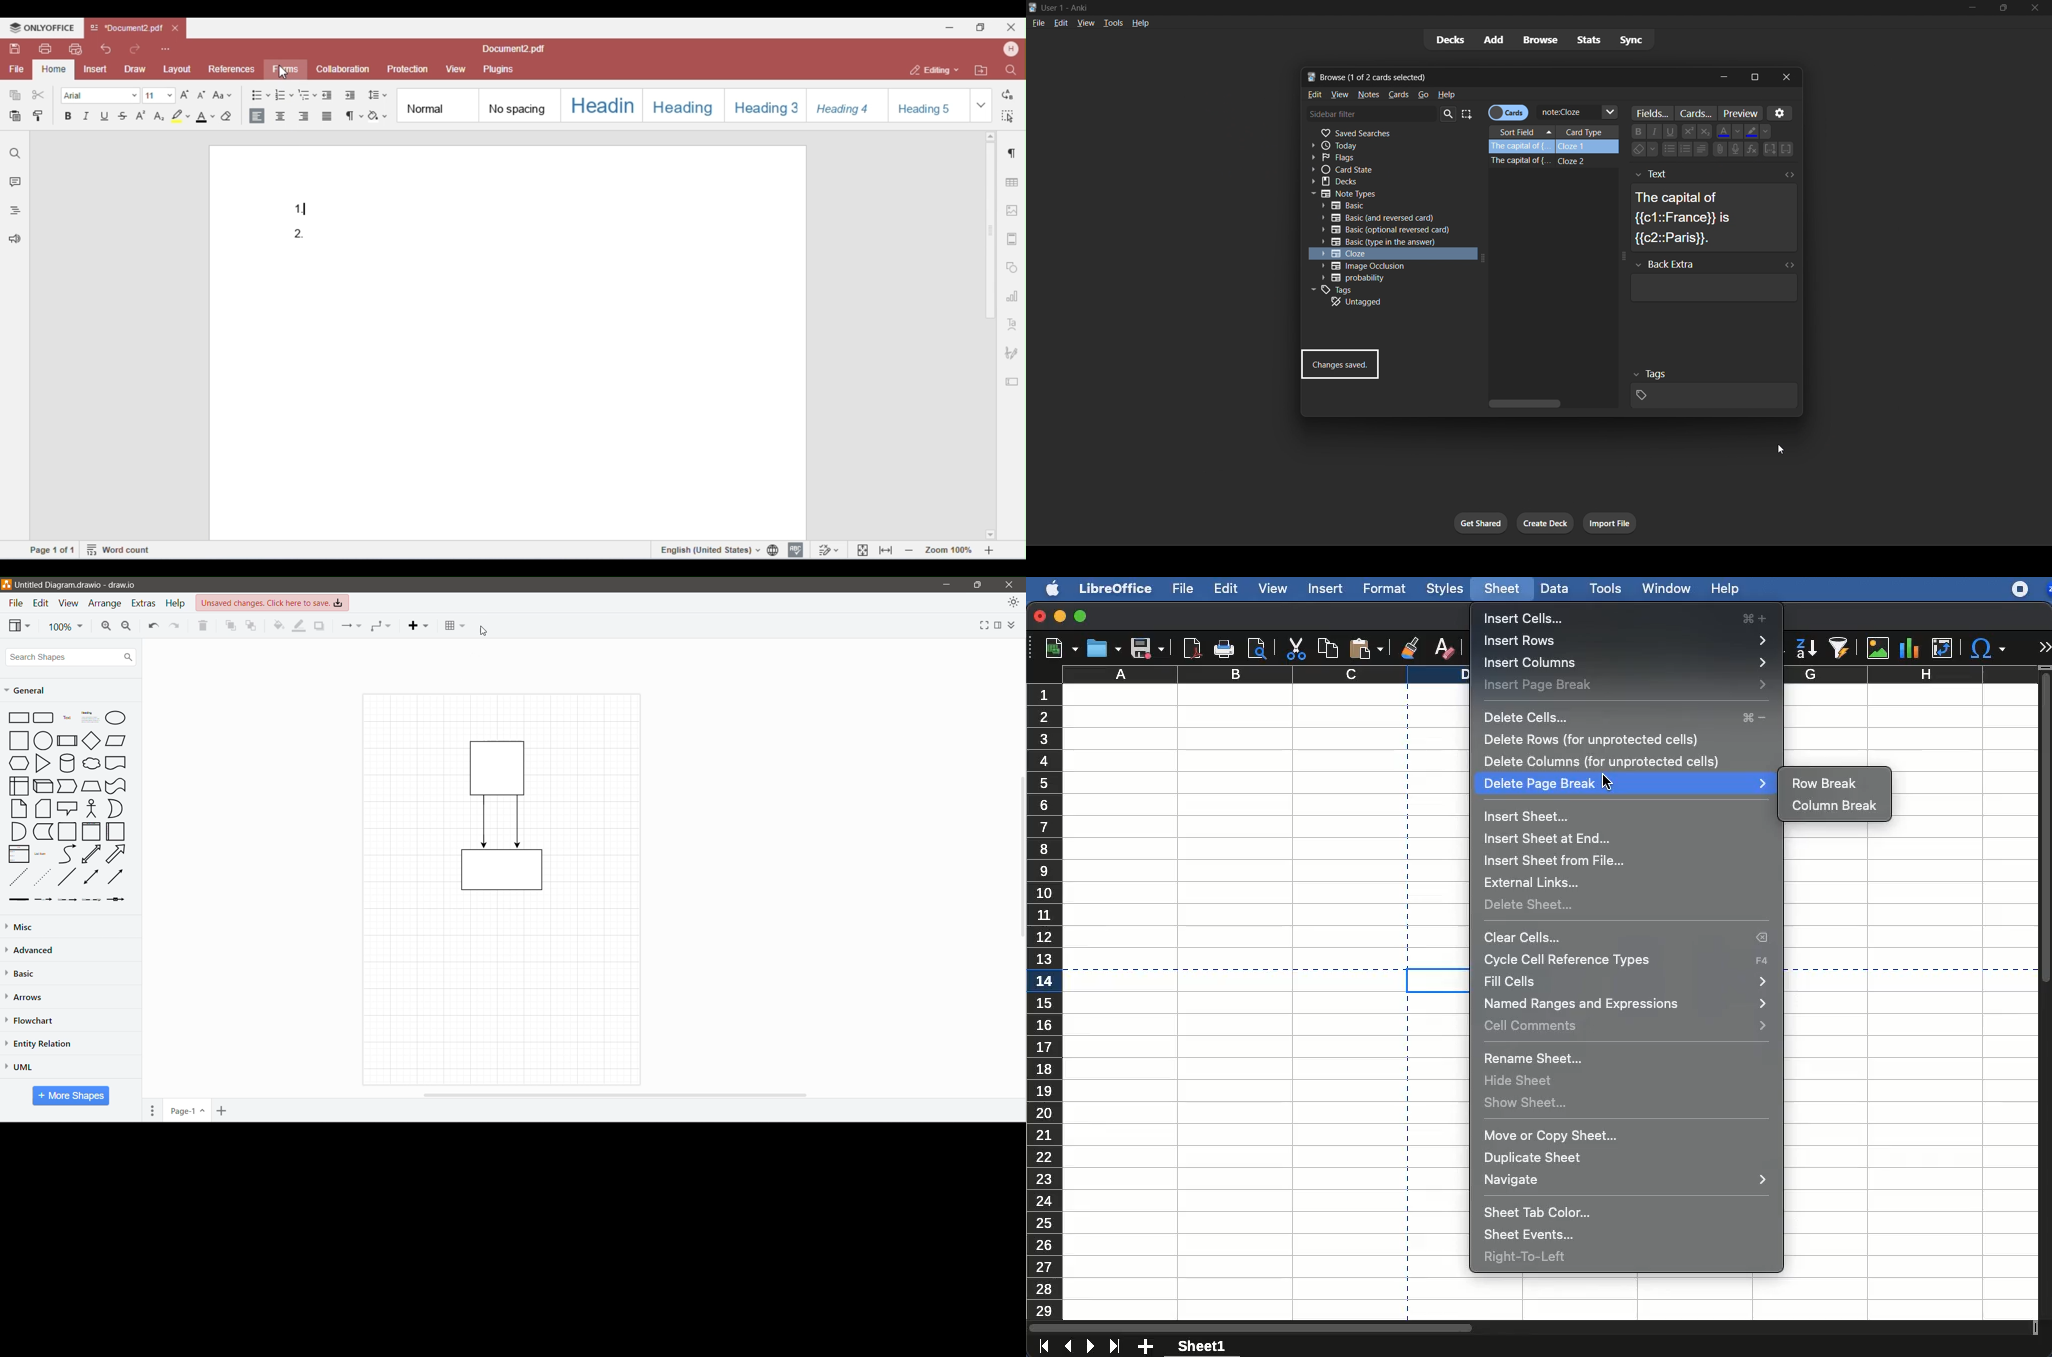 The height and width of the screenshot is (1372, 2072). I want to click on Container, so click(91, 831).